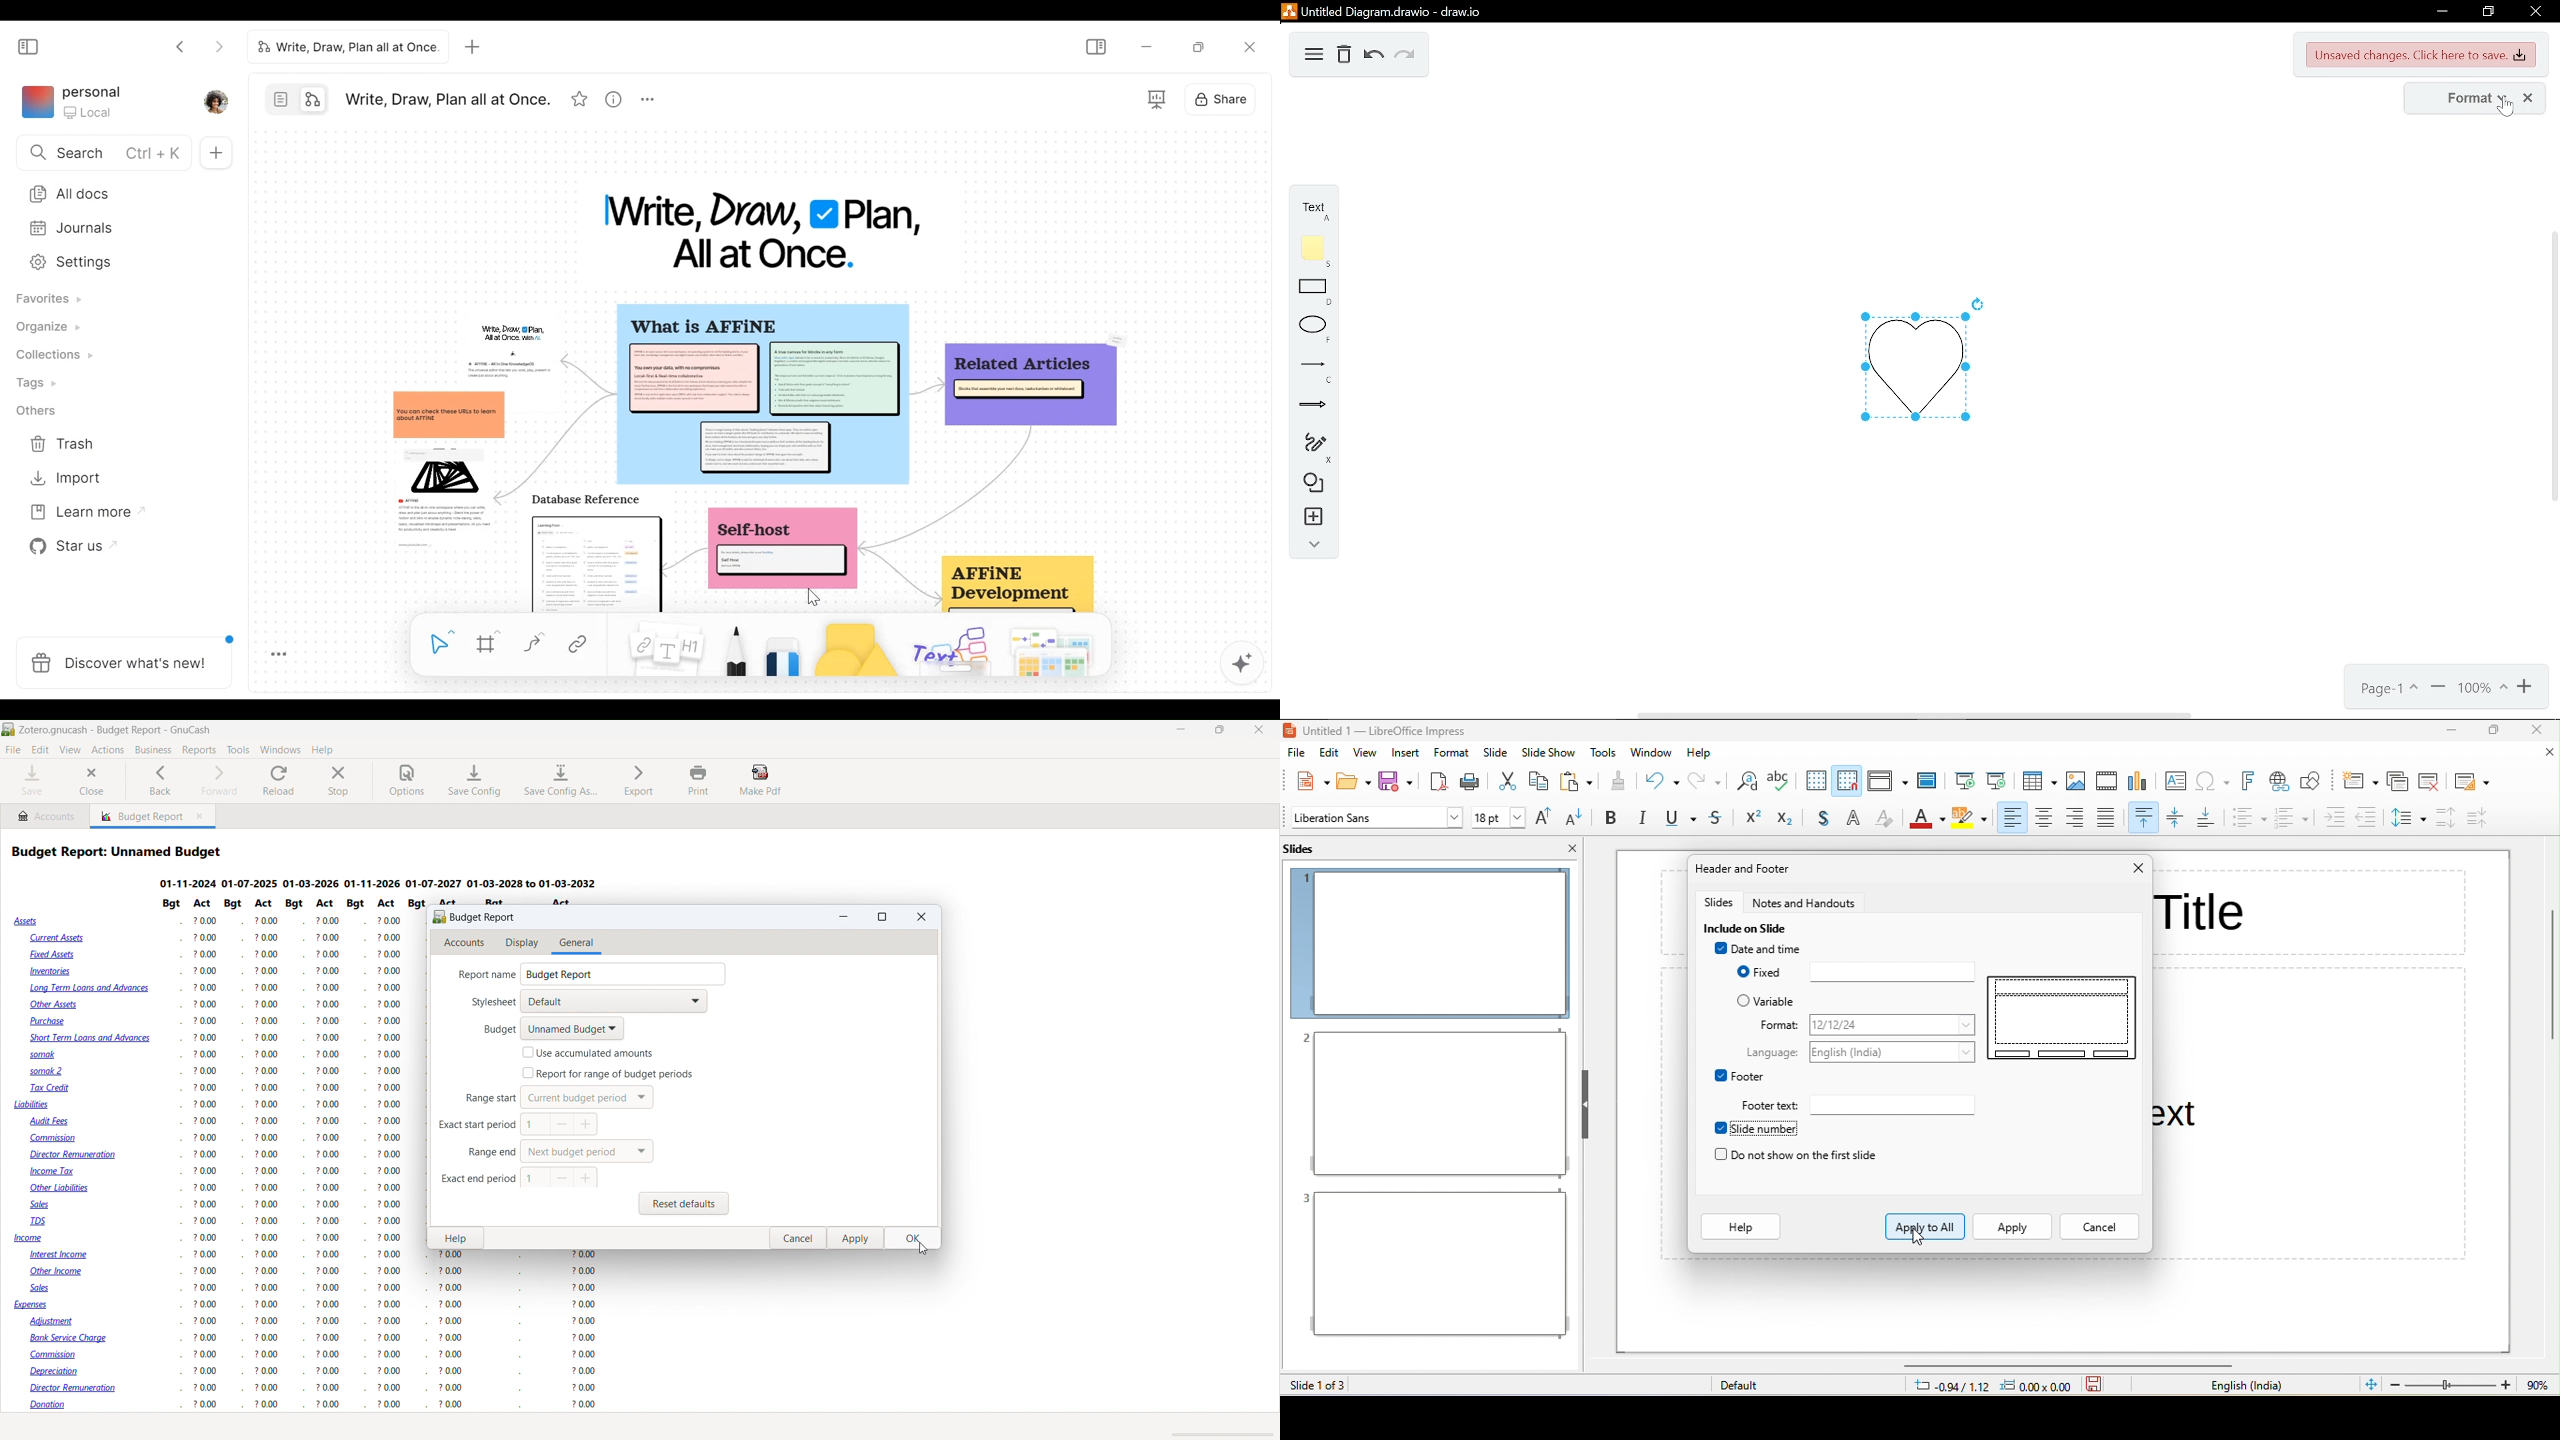  Describe the element at coordinates (1472, 781) in the screenshot. I see `print` at that location.